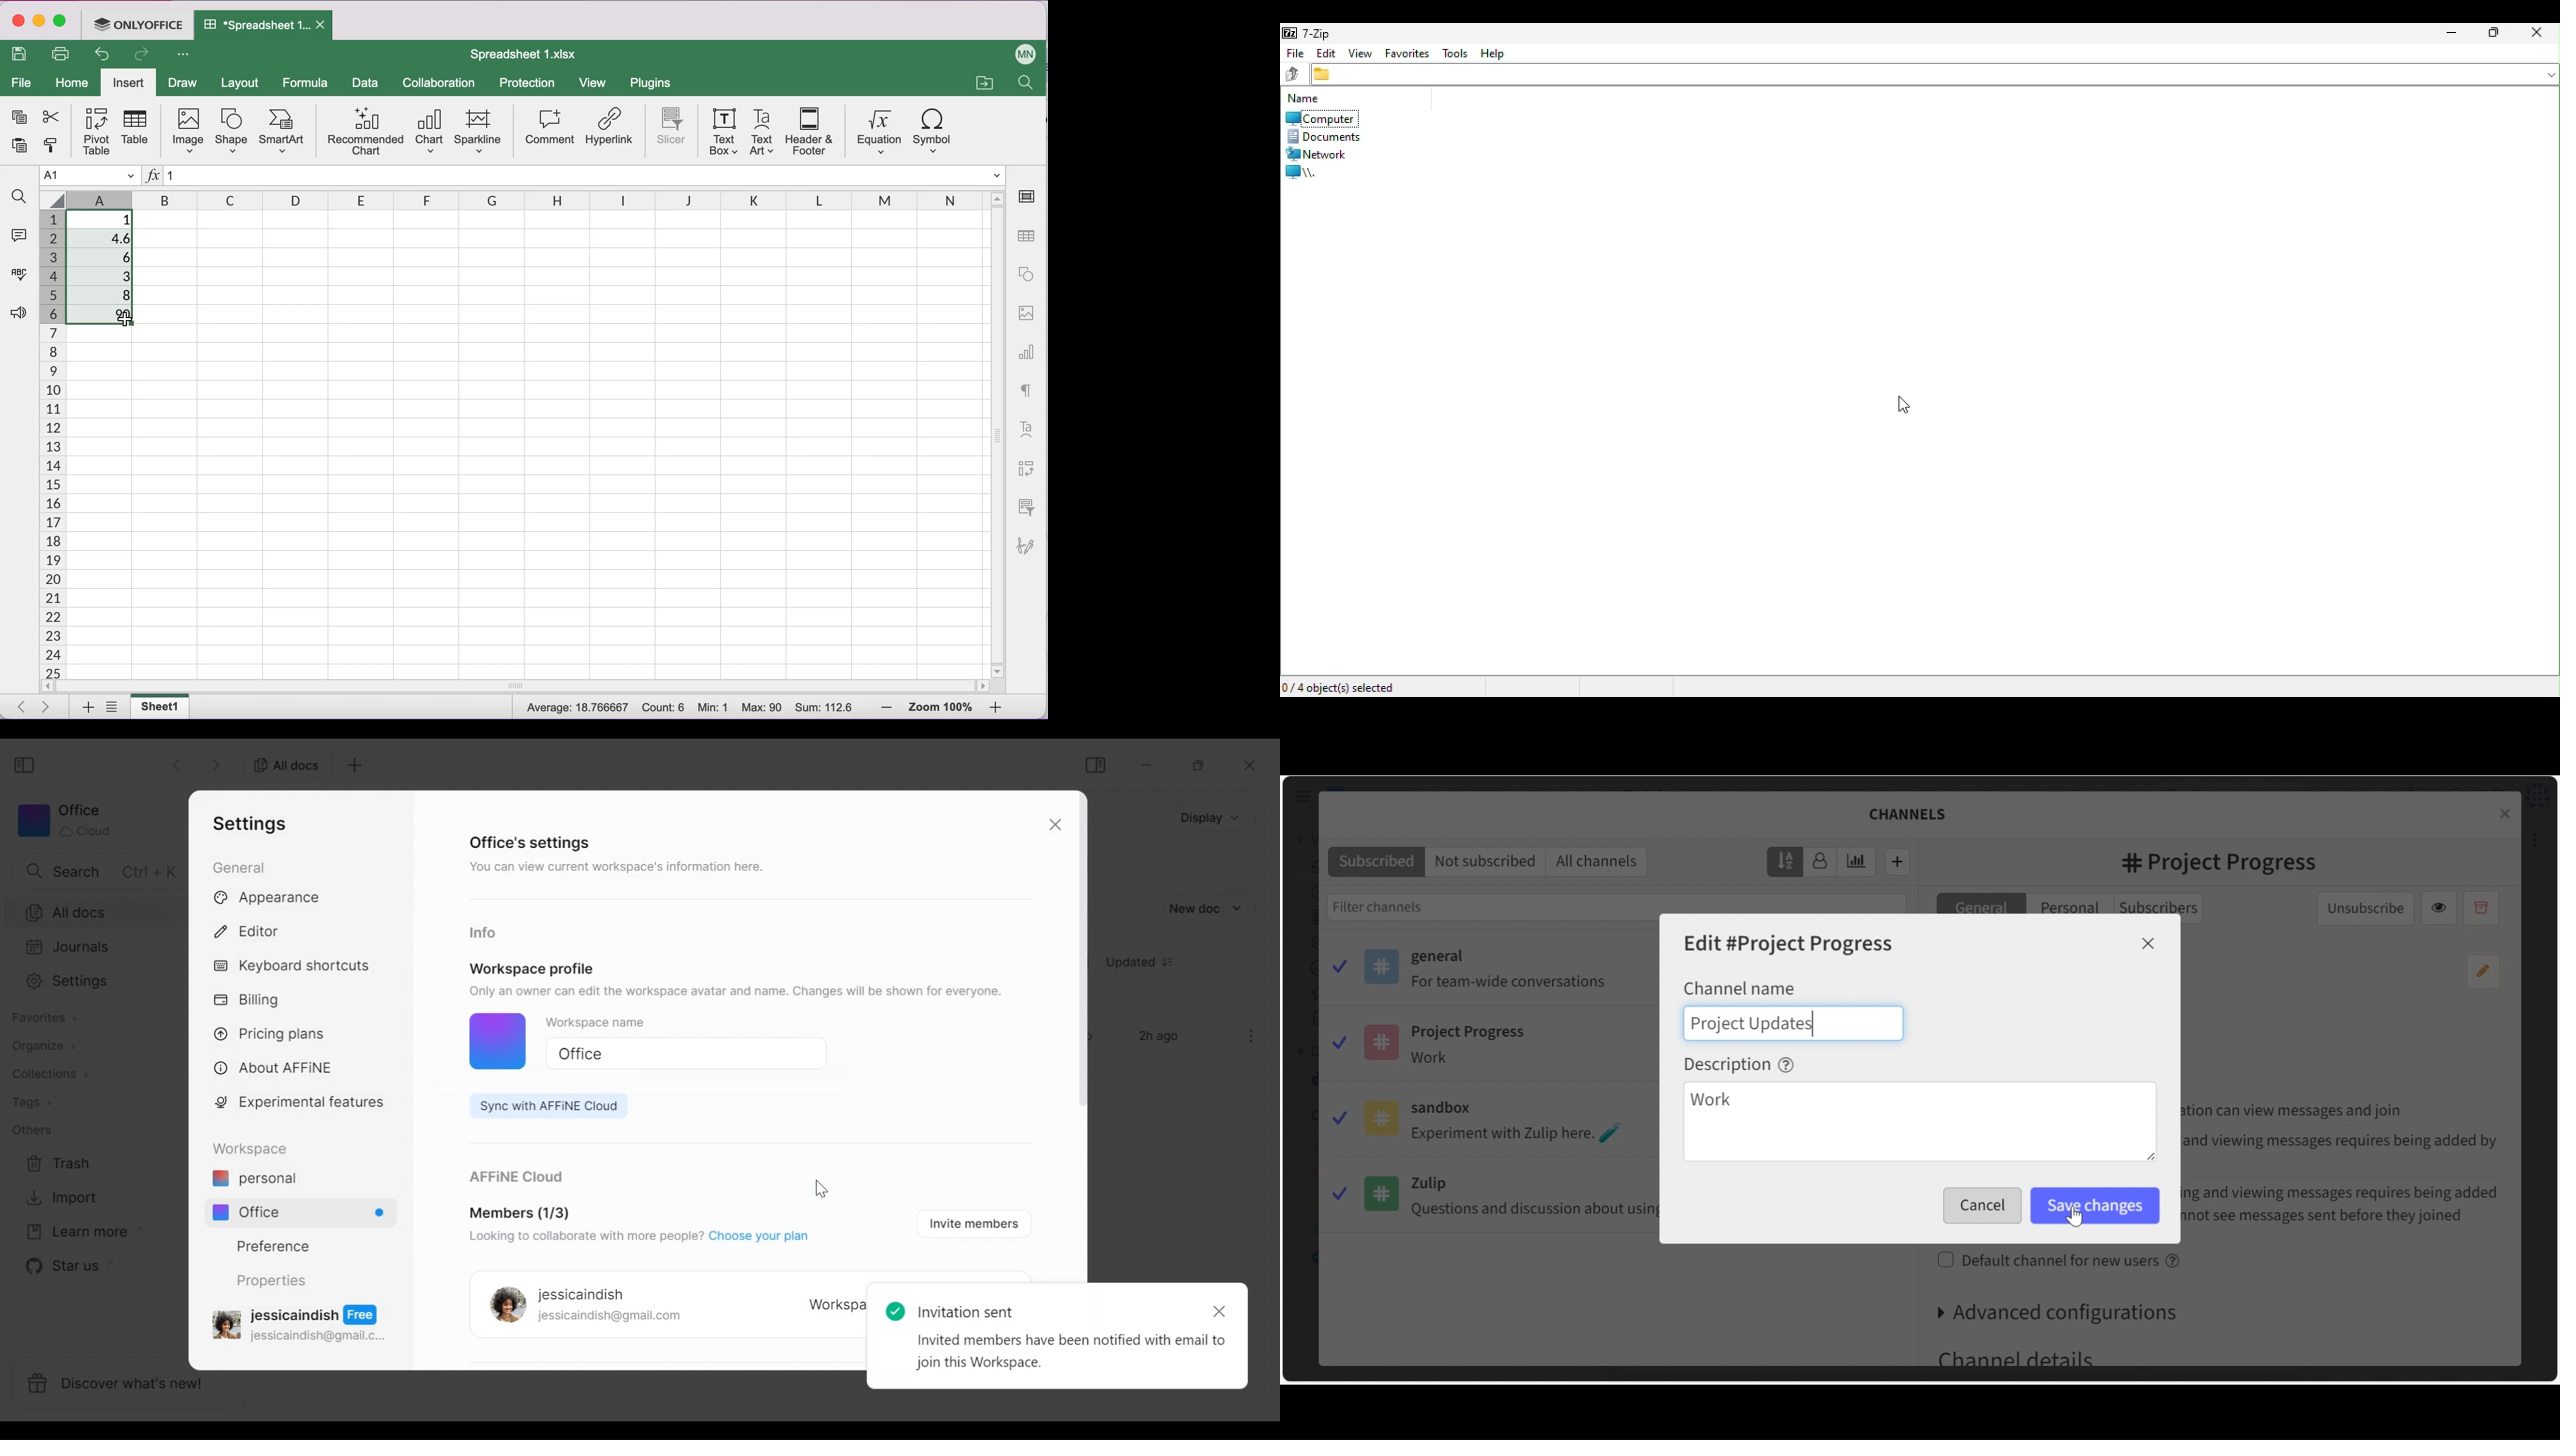  Describe the element at coordinates (593, 82) in the screenshot. I see `view` at that location.